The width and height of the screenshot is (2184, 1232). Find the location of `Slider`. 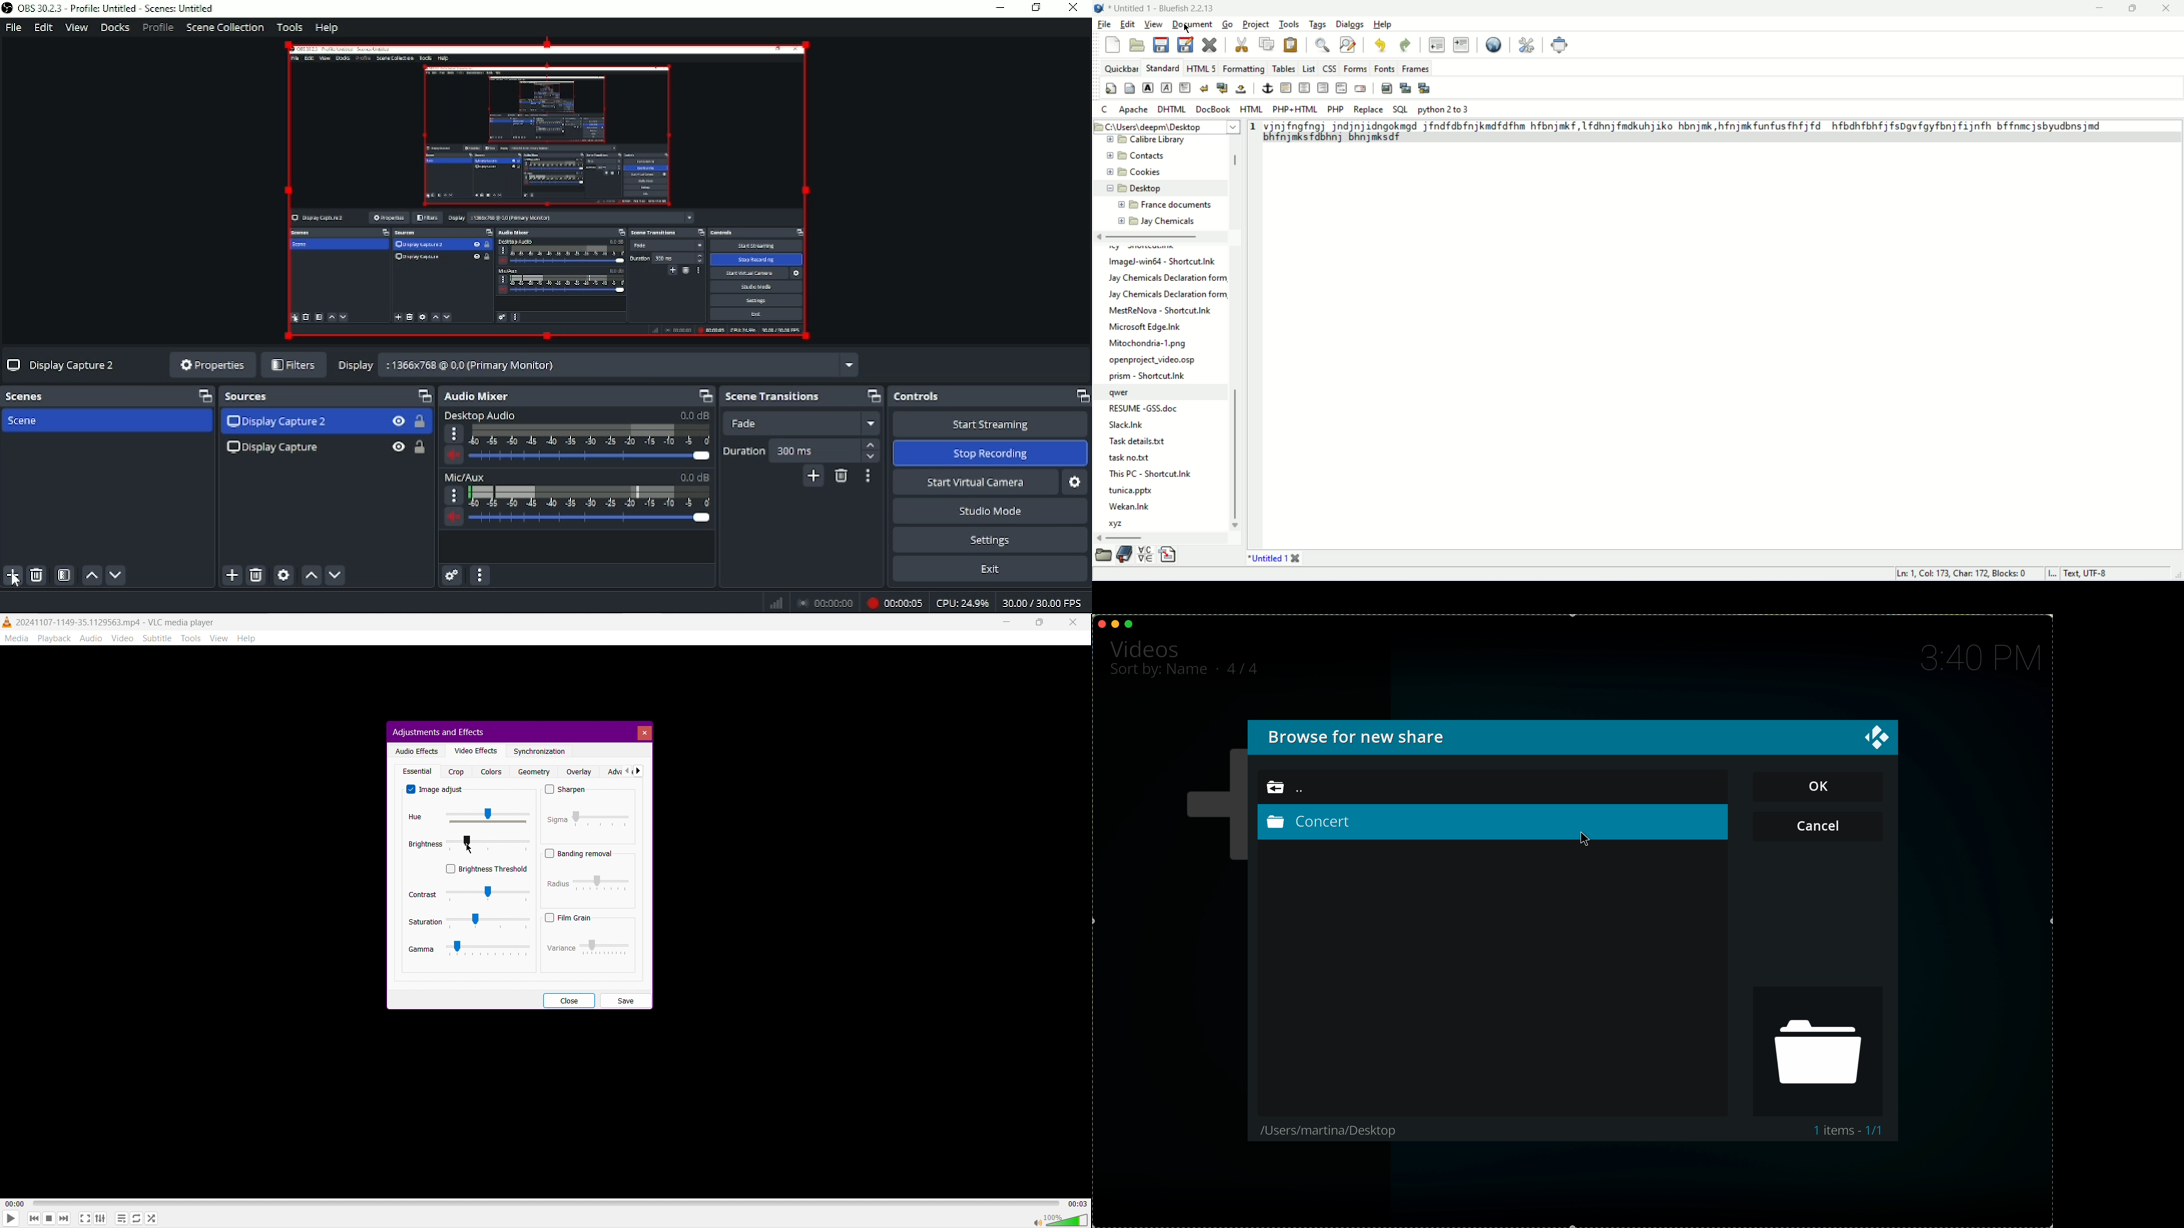

Slider is located at coordinates (591, 455).